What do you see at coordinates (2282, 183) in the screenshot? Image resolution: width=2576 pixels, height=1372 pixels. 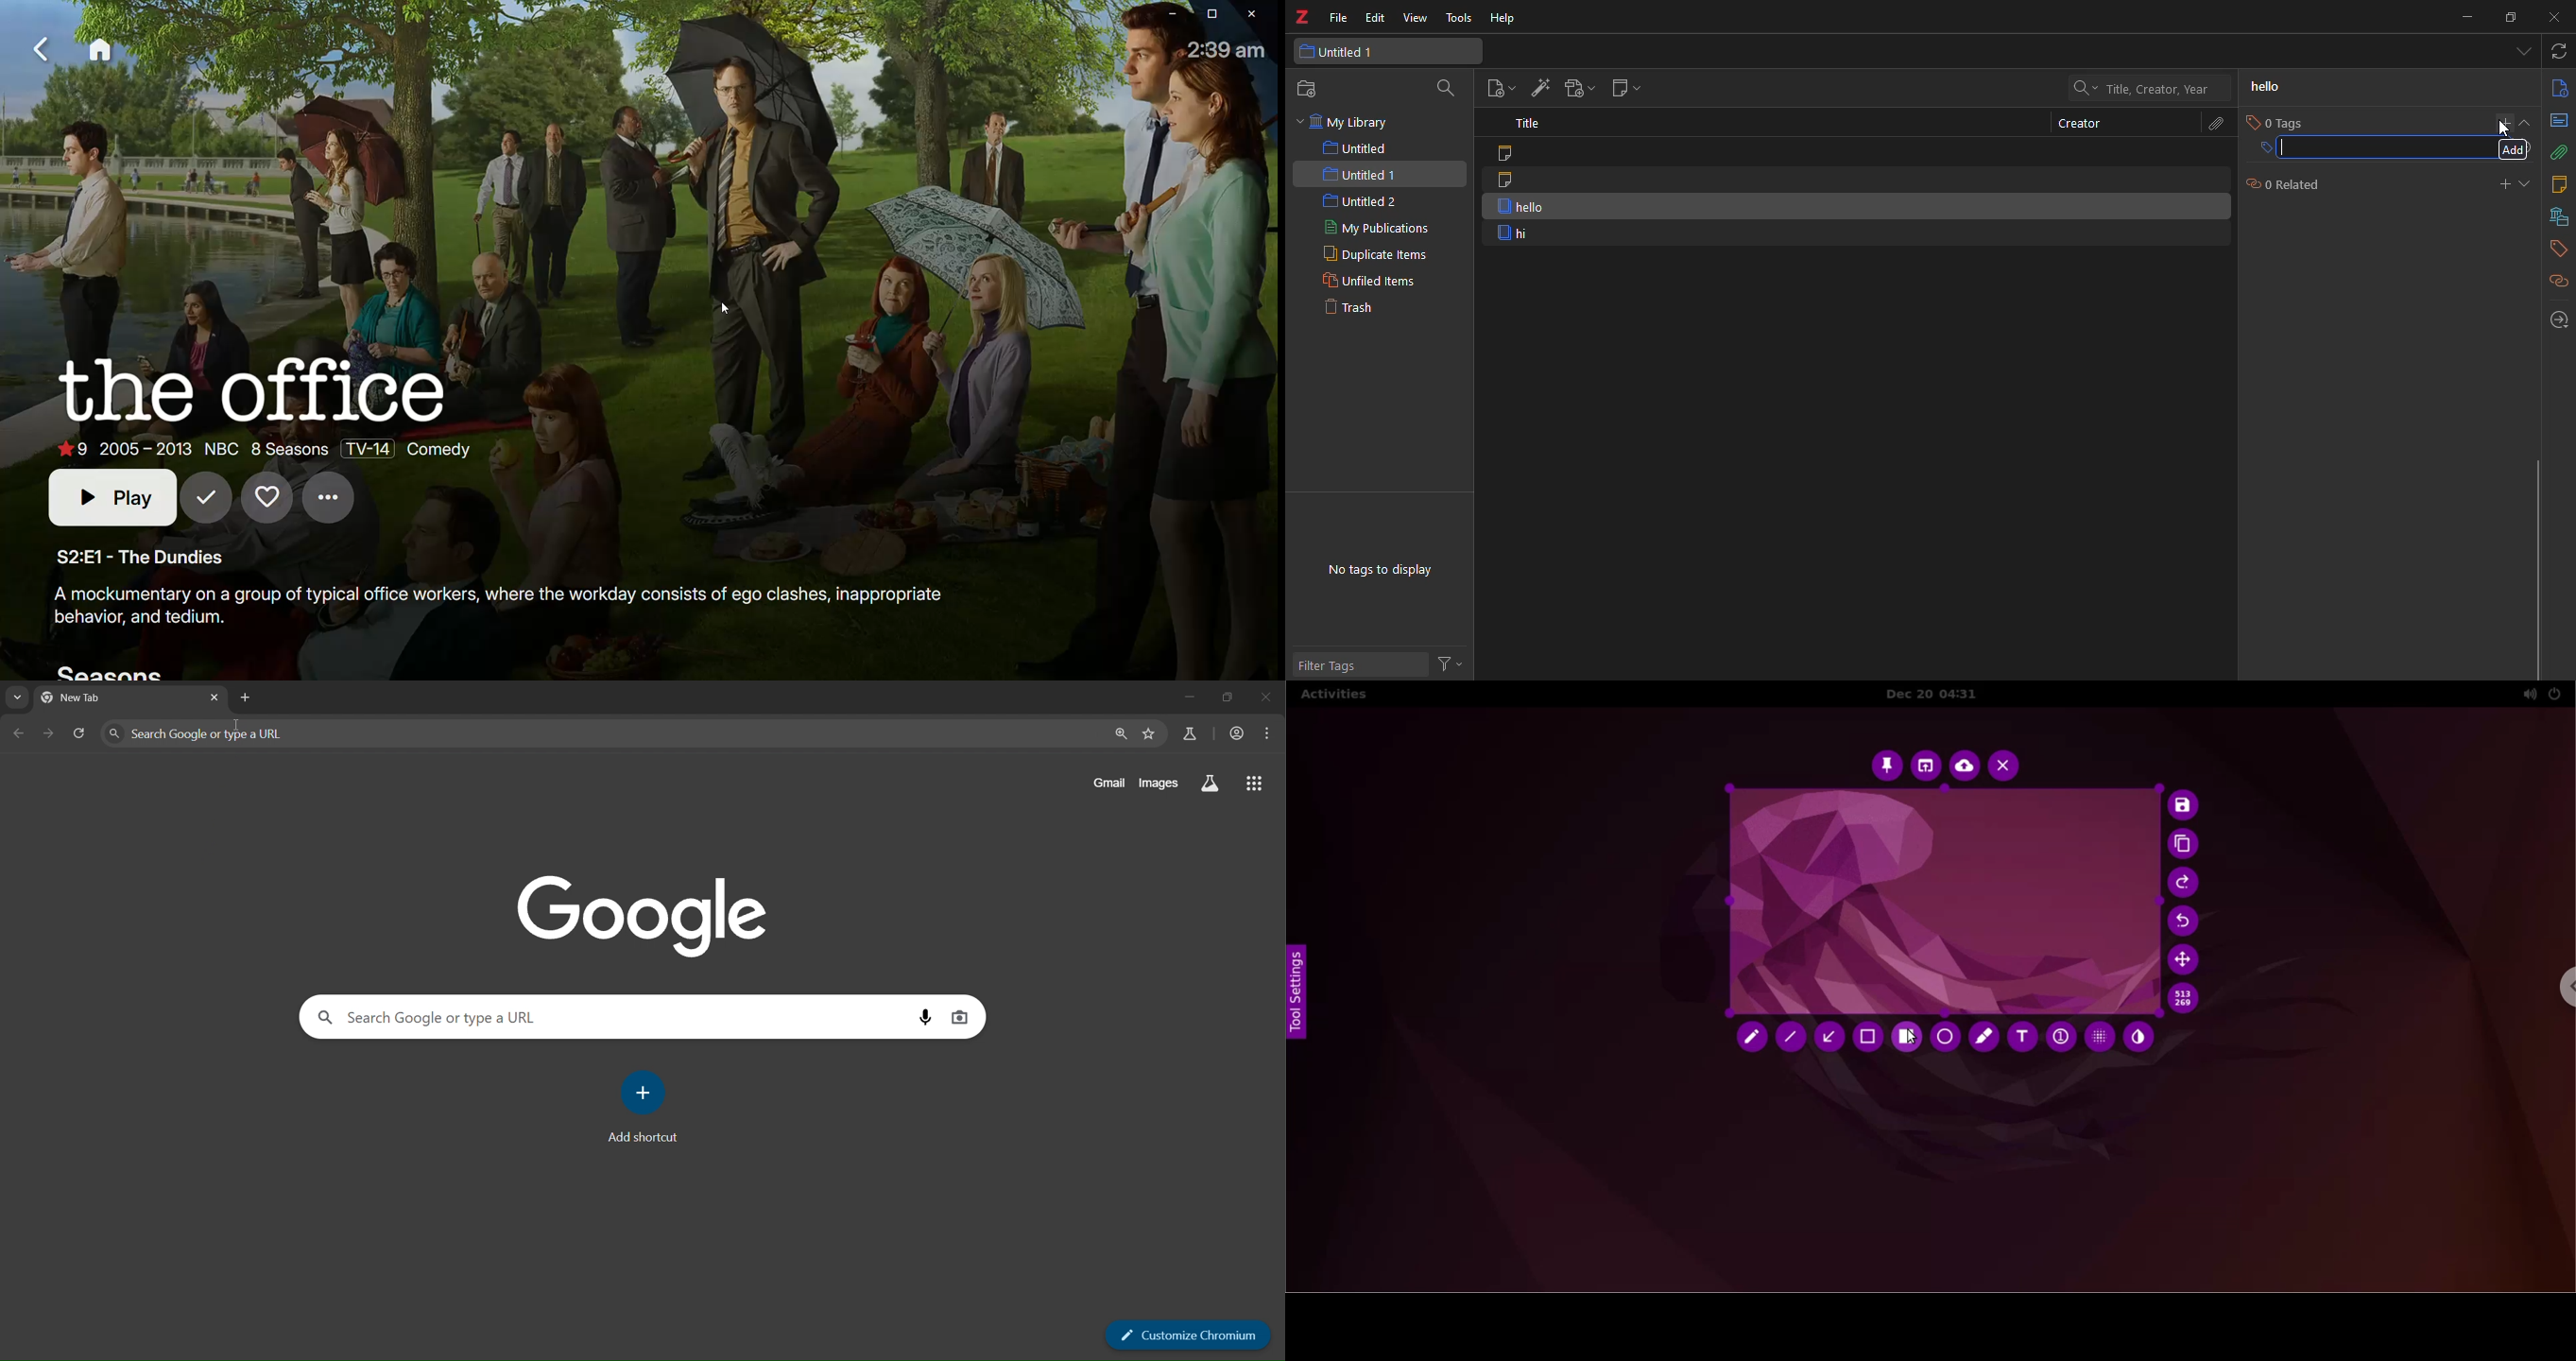 I see `0 related` at bounding box center [2282, 183].